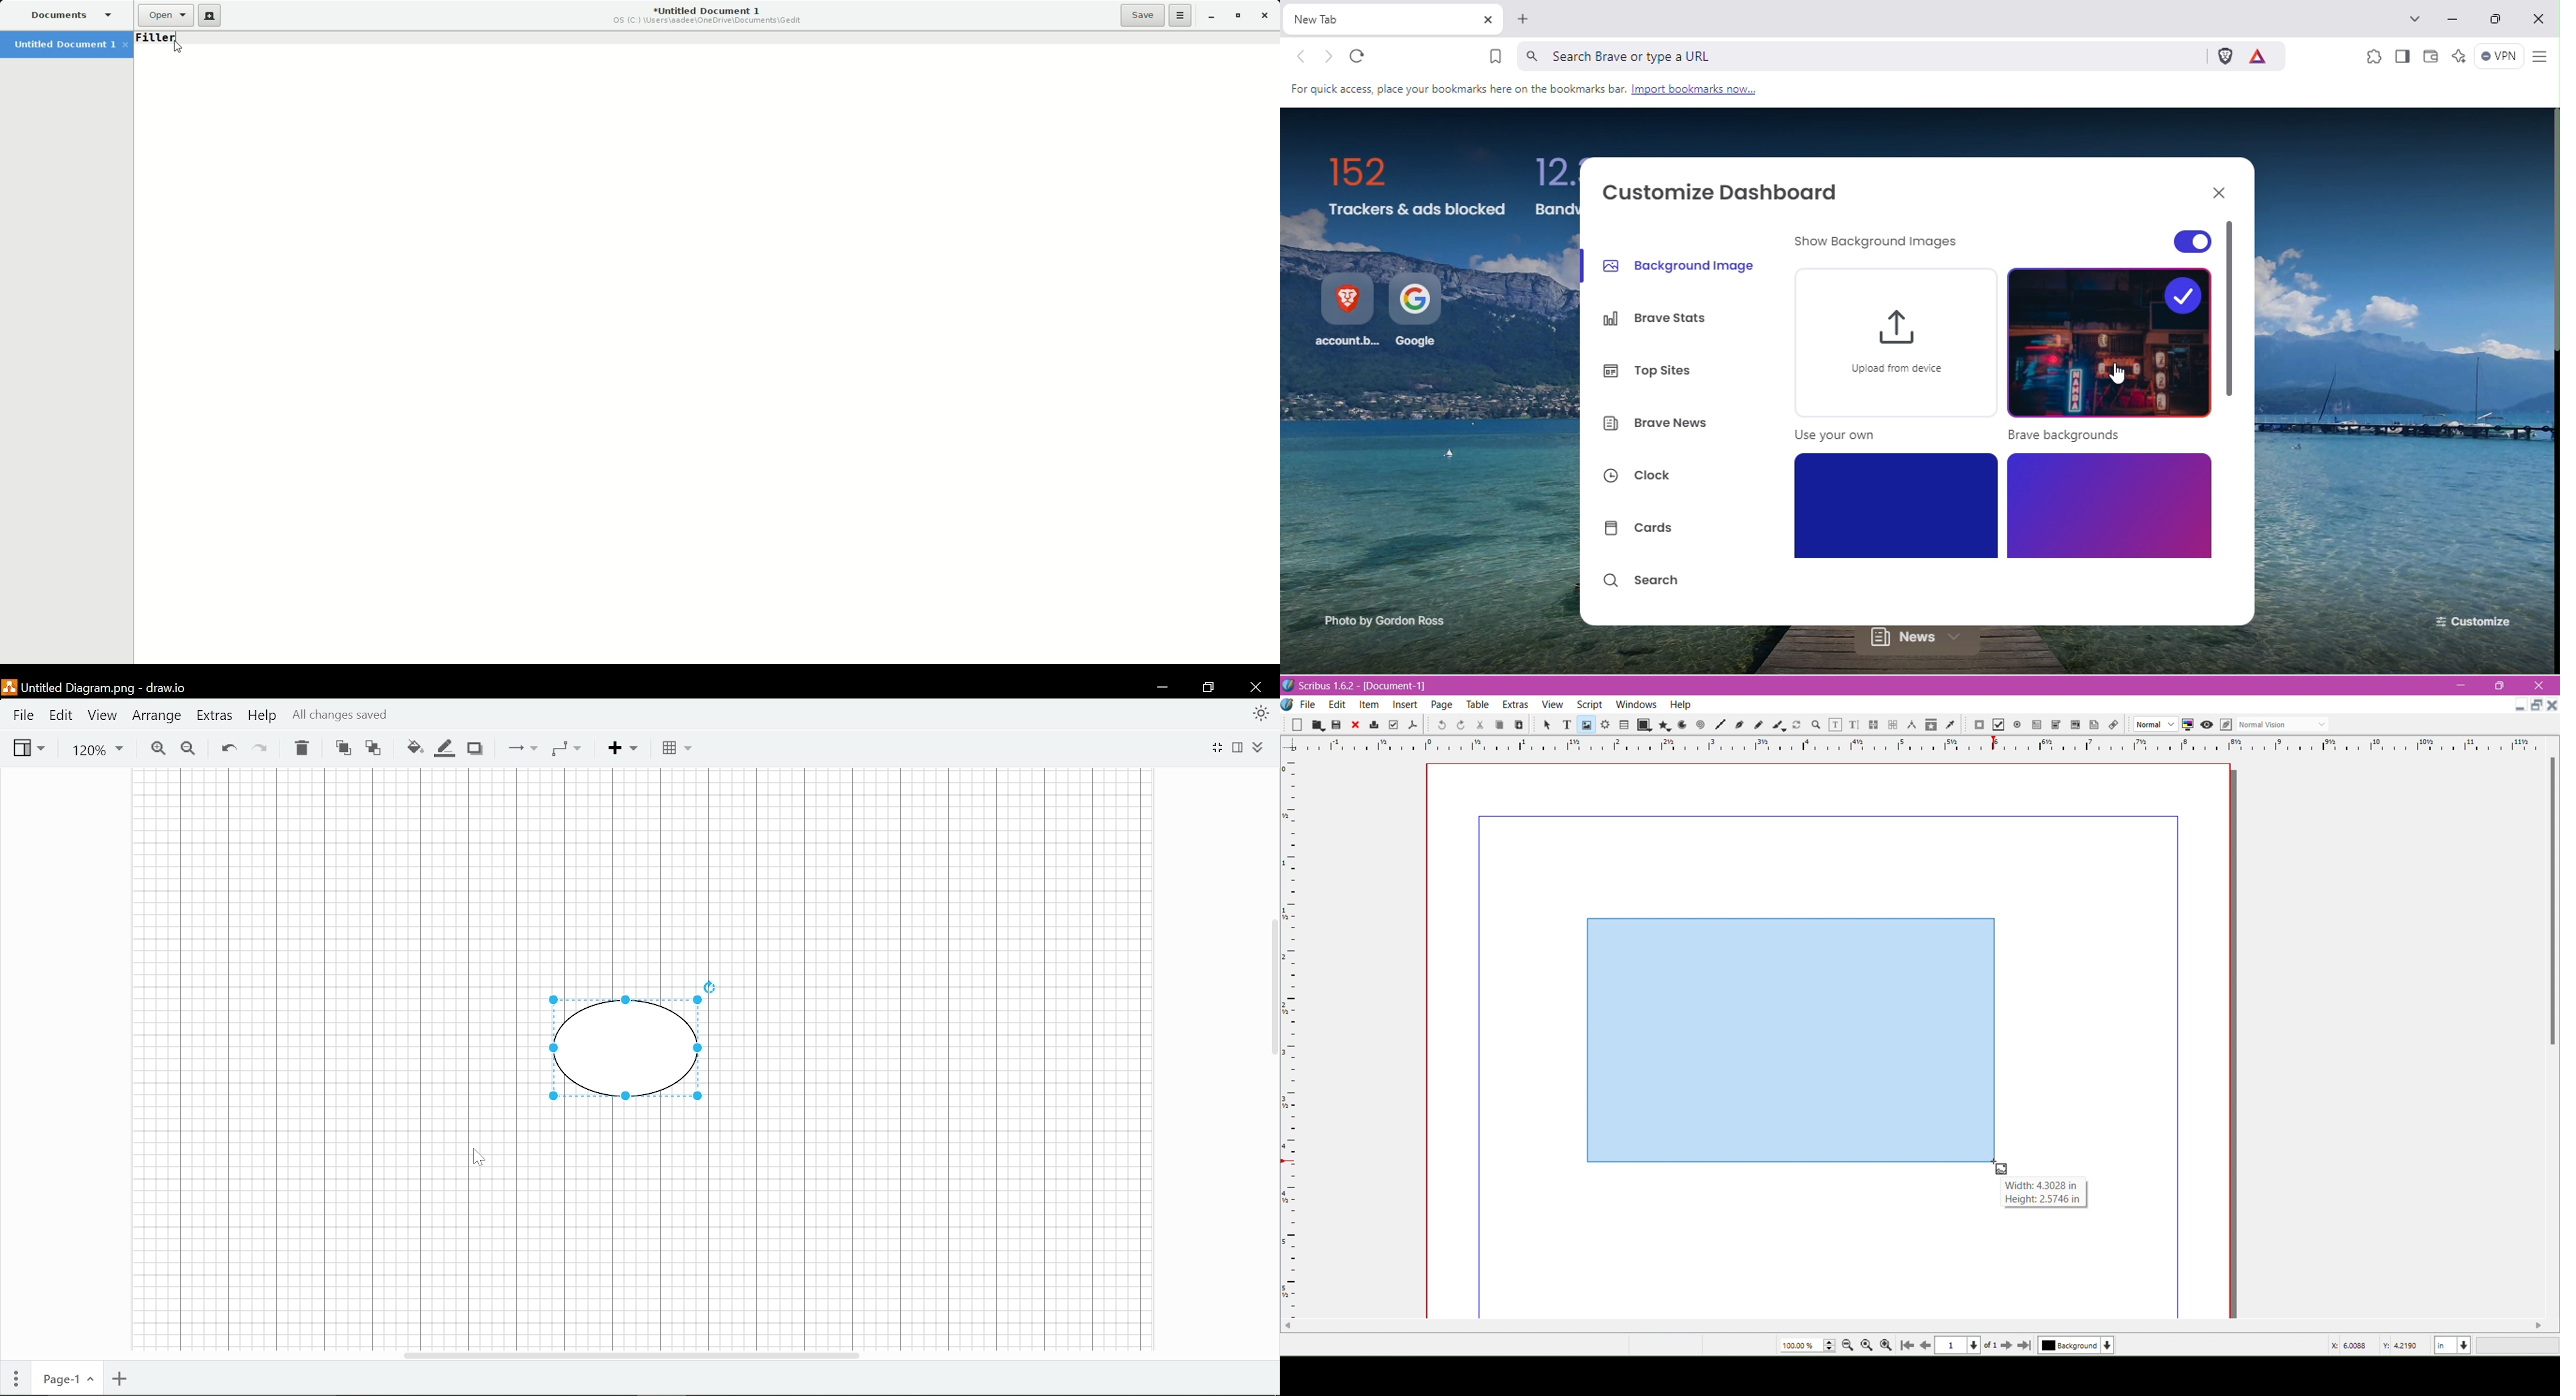  Describe the element at coordinates (1699, 725) in the screenshot. I see `Spiral` at that location.